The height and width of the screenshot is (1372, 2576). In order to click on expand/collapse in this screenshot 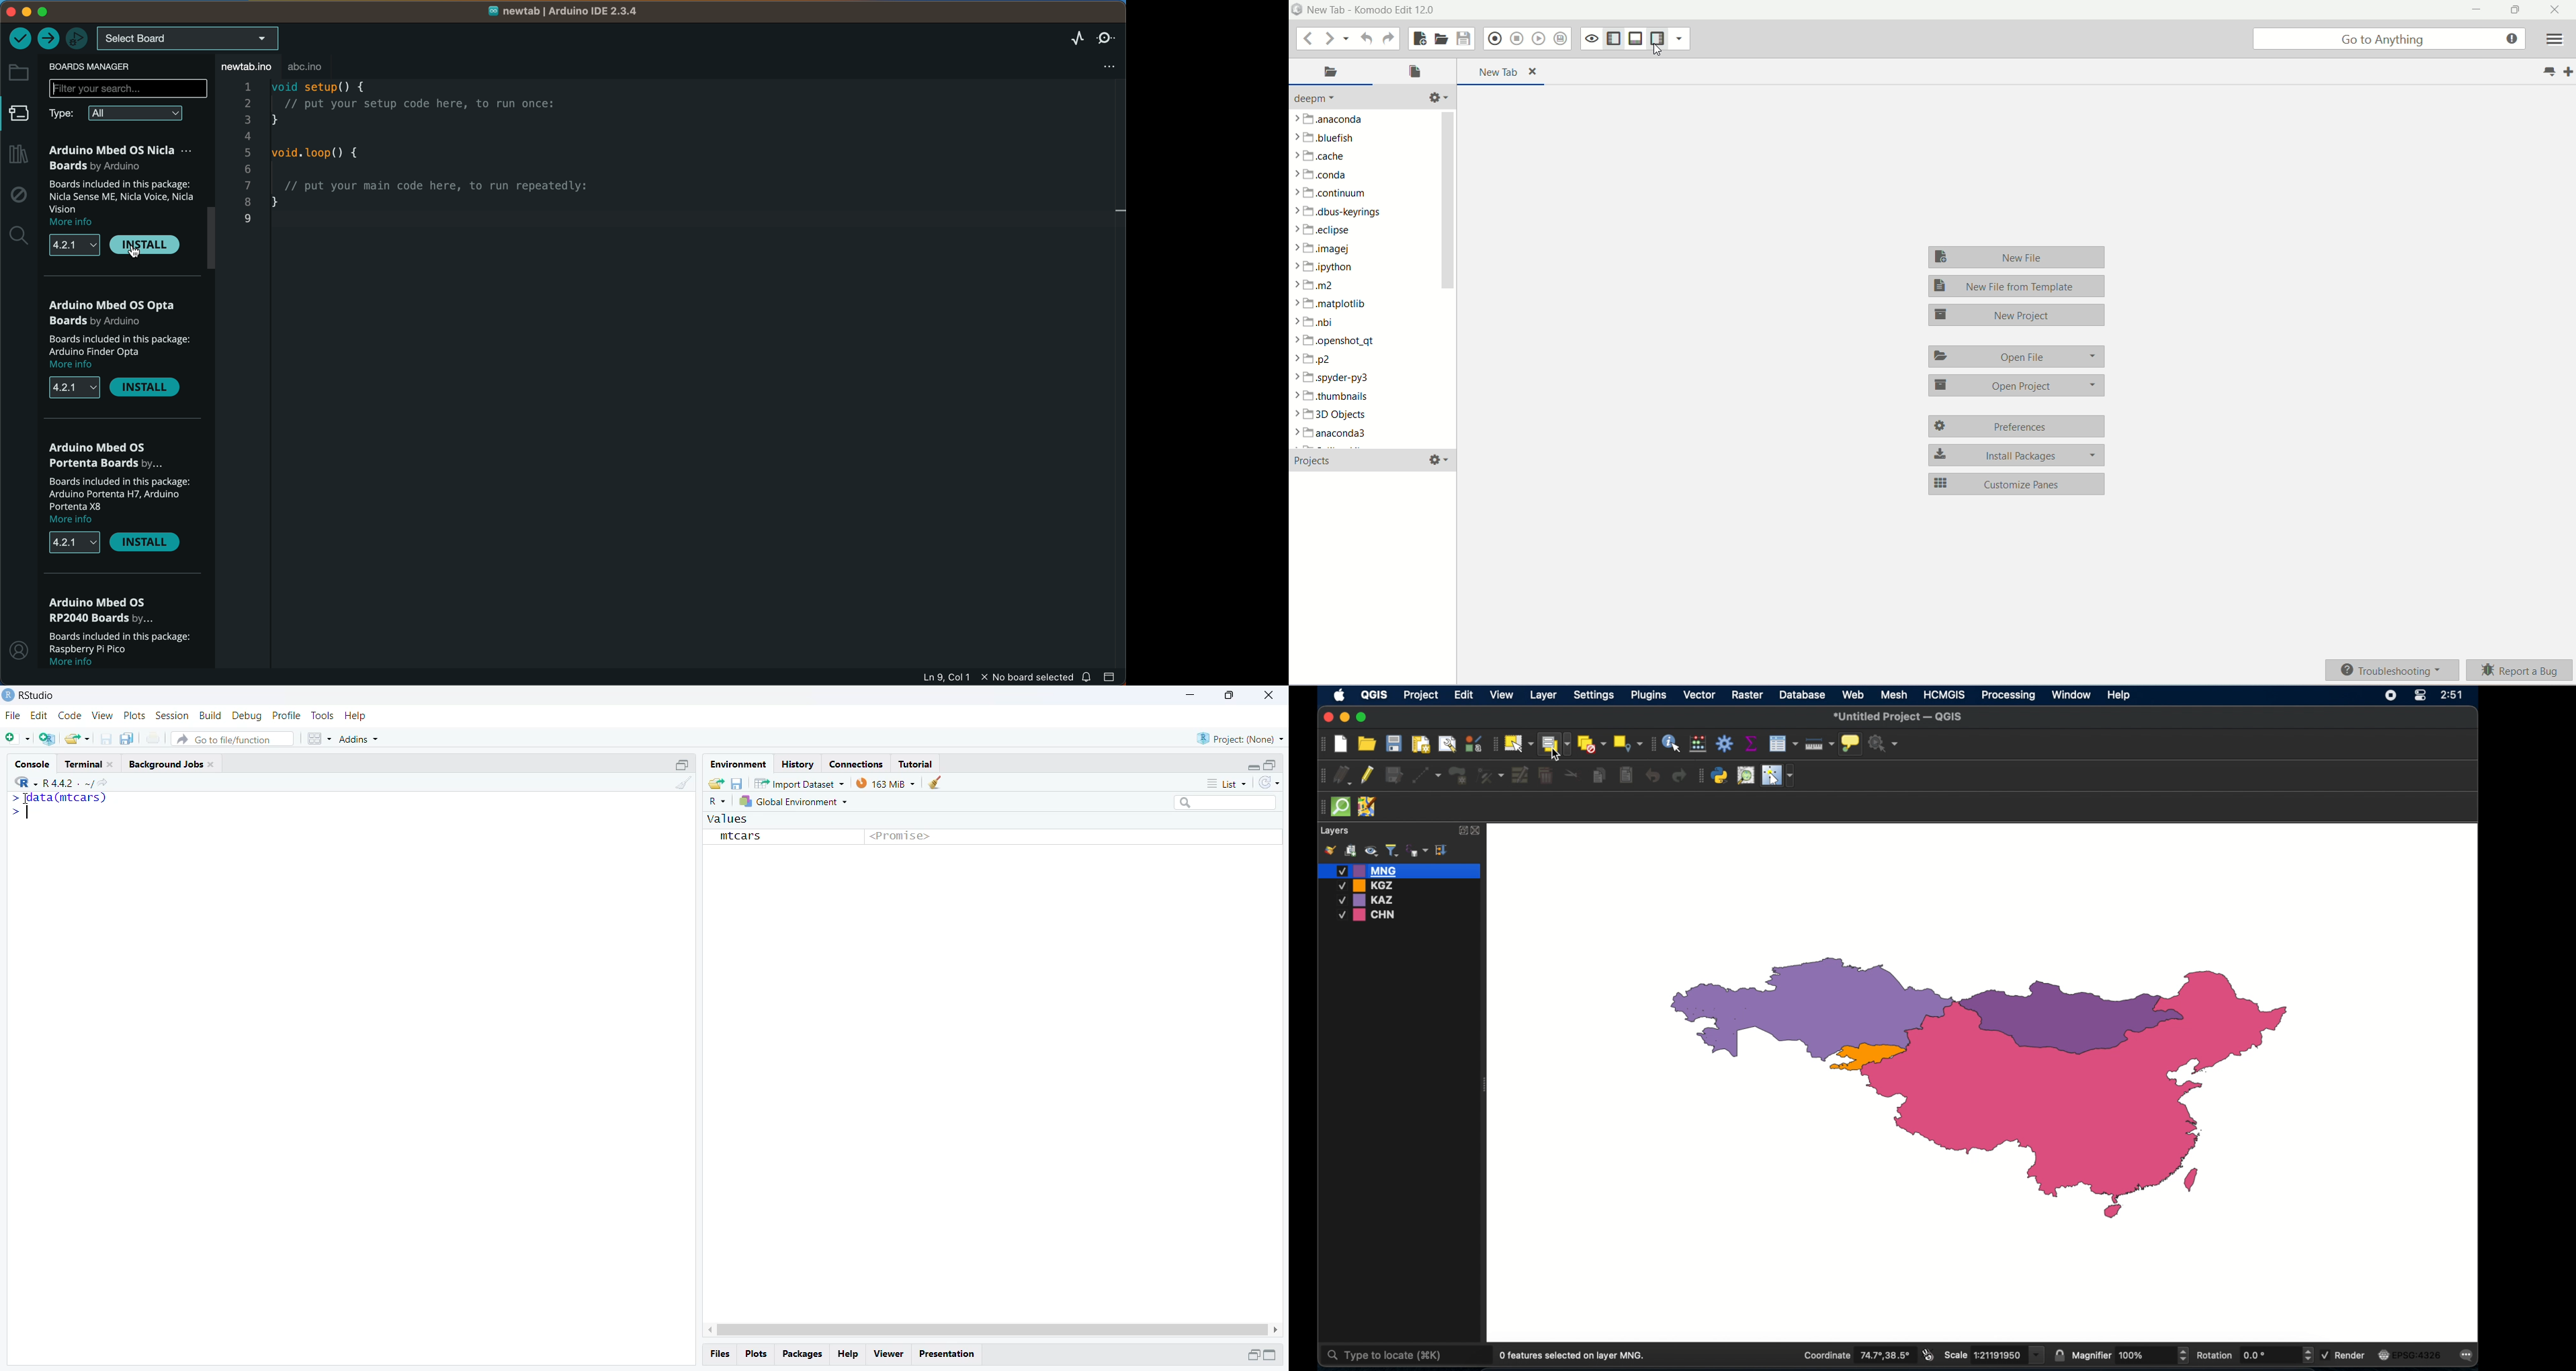, I will do `click(1251, 767)`.